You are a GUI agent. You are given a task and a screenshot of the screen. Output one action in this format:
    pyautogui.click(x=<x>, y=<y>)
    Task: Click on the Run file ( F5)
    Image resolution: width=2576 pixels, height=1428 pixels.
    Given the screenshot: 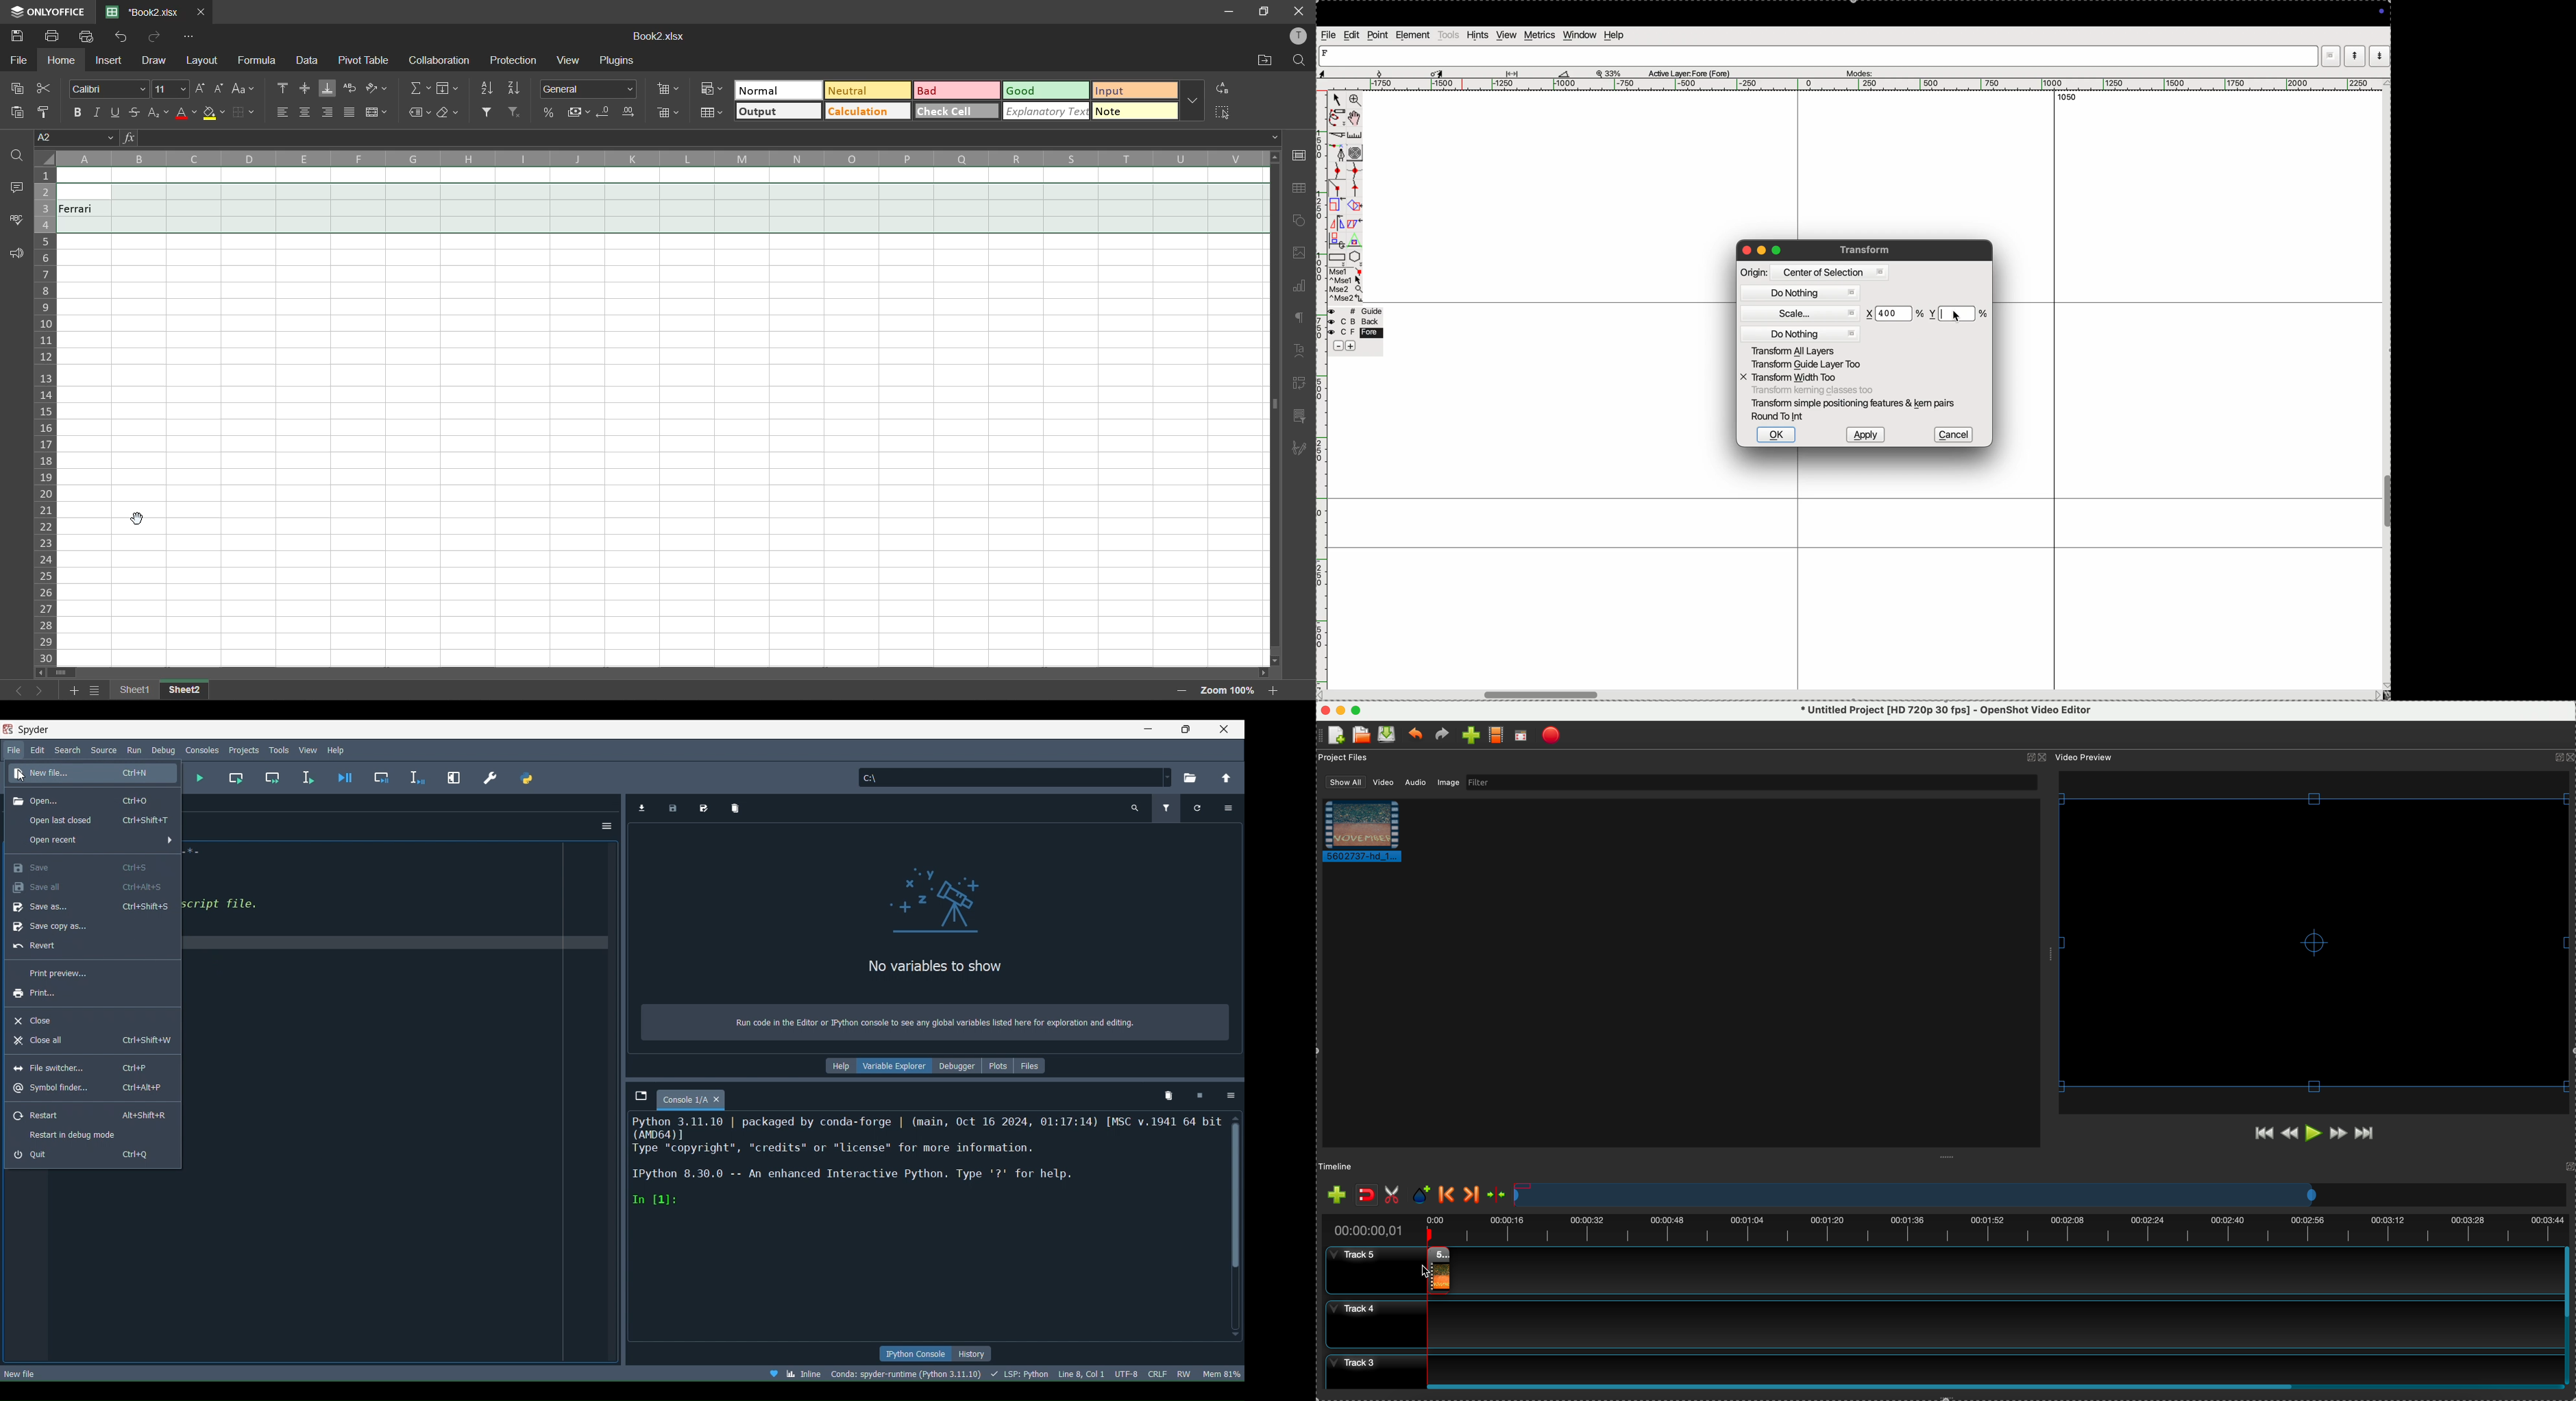 What is the action you would take?
    pyautogui.click(x=197, y=778)
    